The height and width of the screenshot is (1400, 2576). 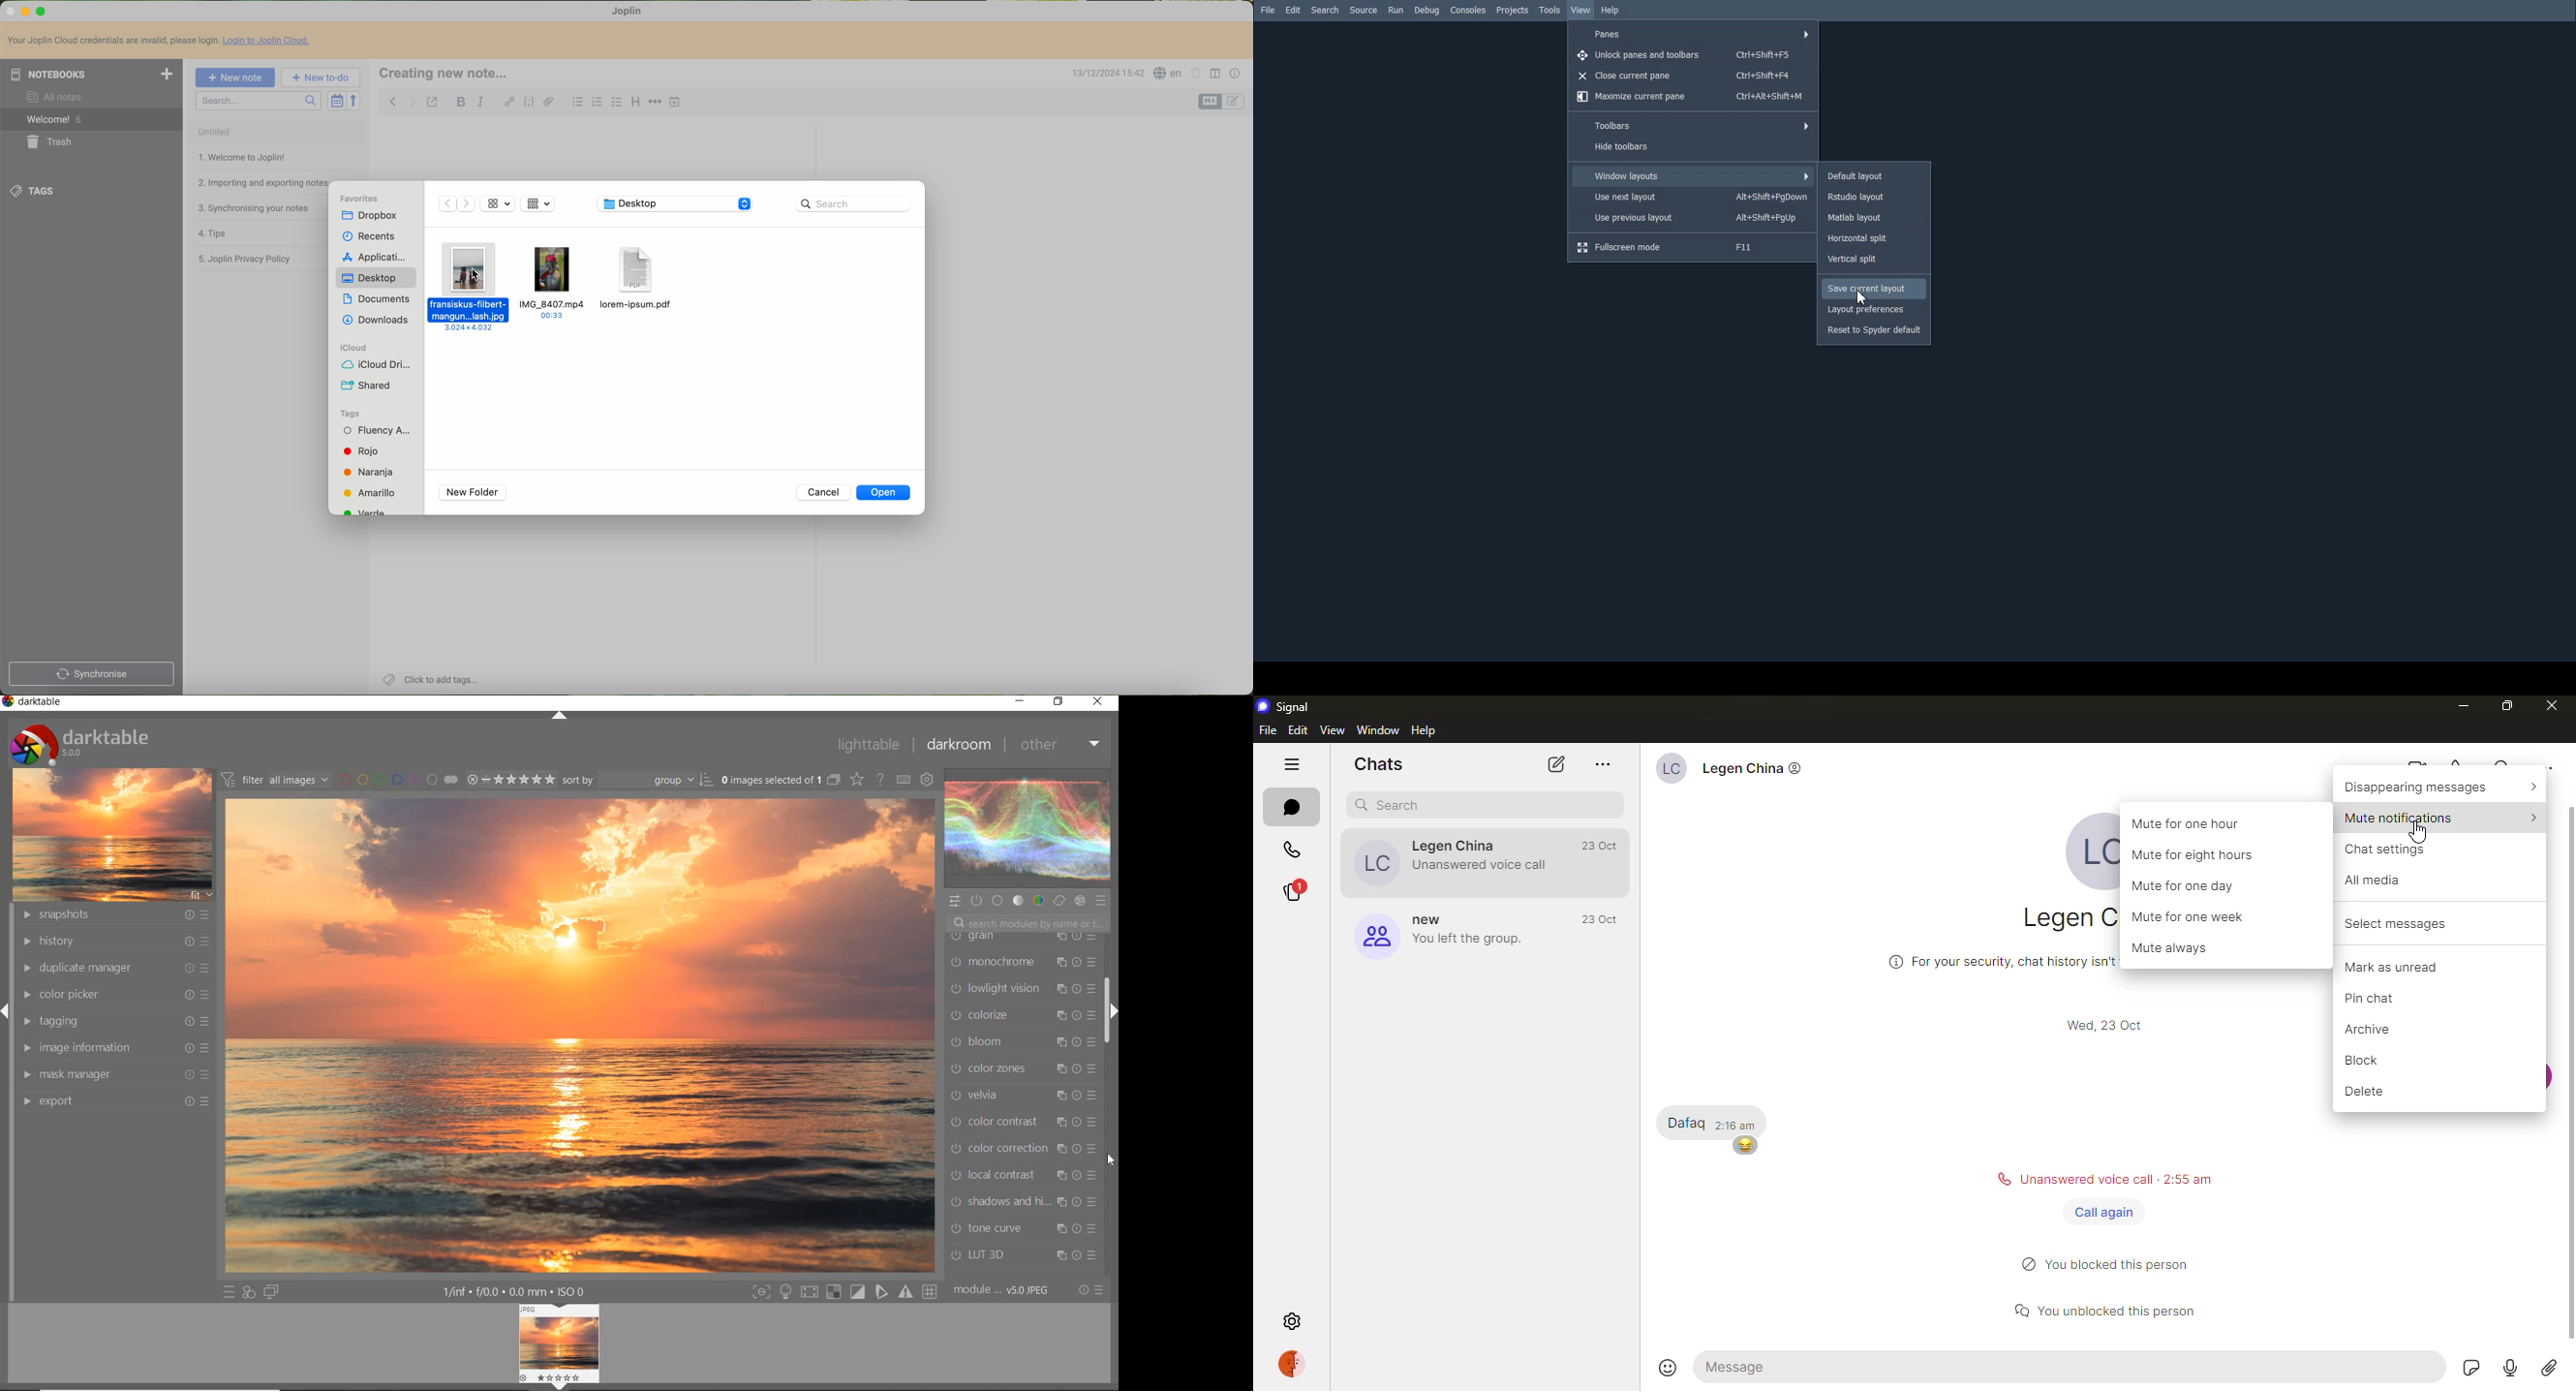 I want to click on close, so click(x=2548, y=704).